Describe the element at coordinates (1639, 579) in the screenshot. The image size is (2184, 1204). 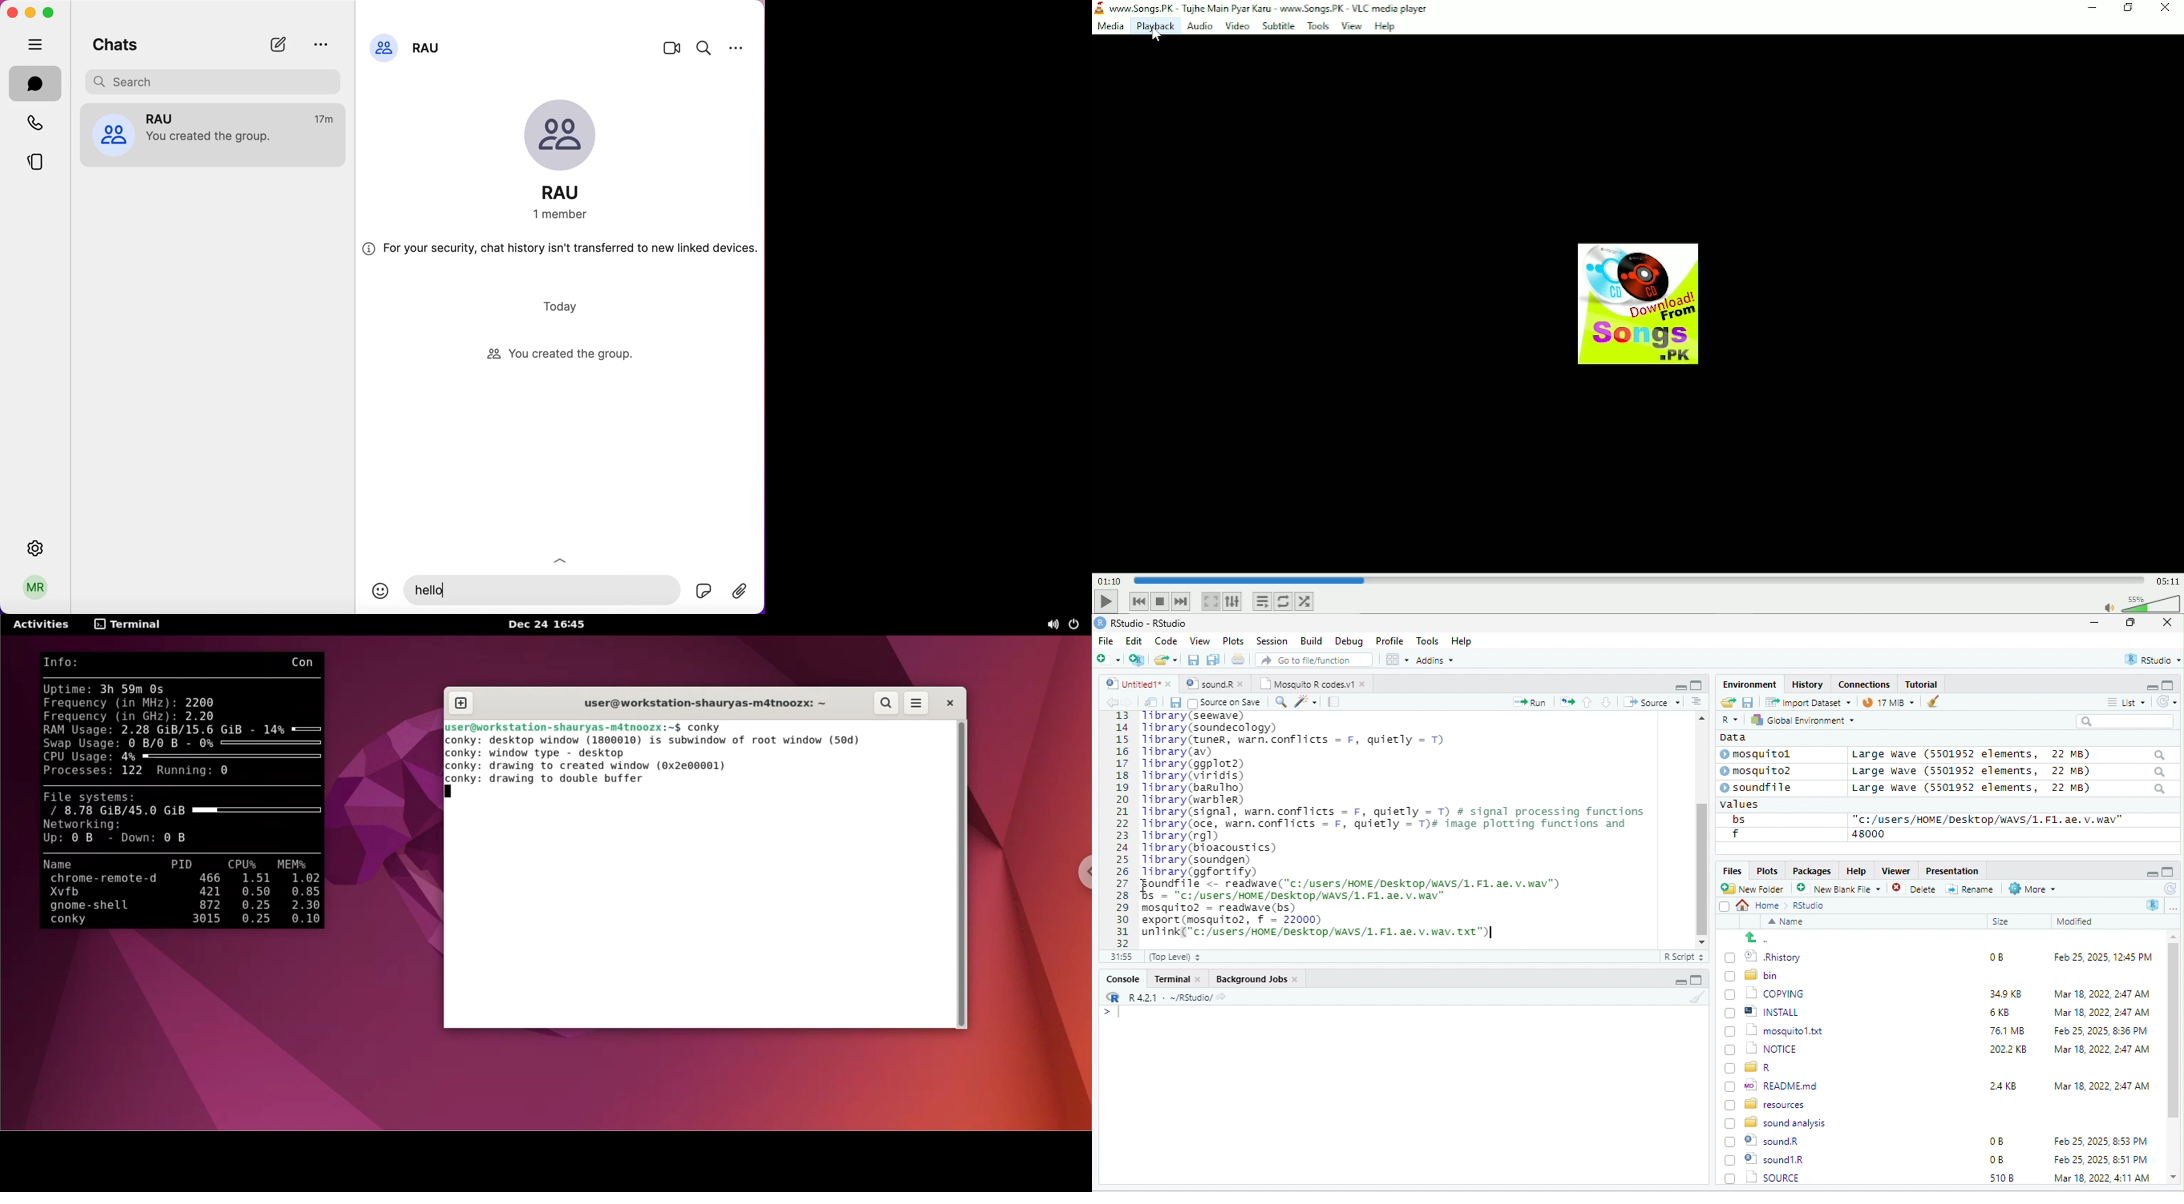
I see `Play duration` at that location.